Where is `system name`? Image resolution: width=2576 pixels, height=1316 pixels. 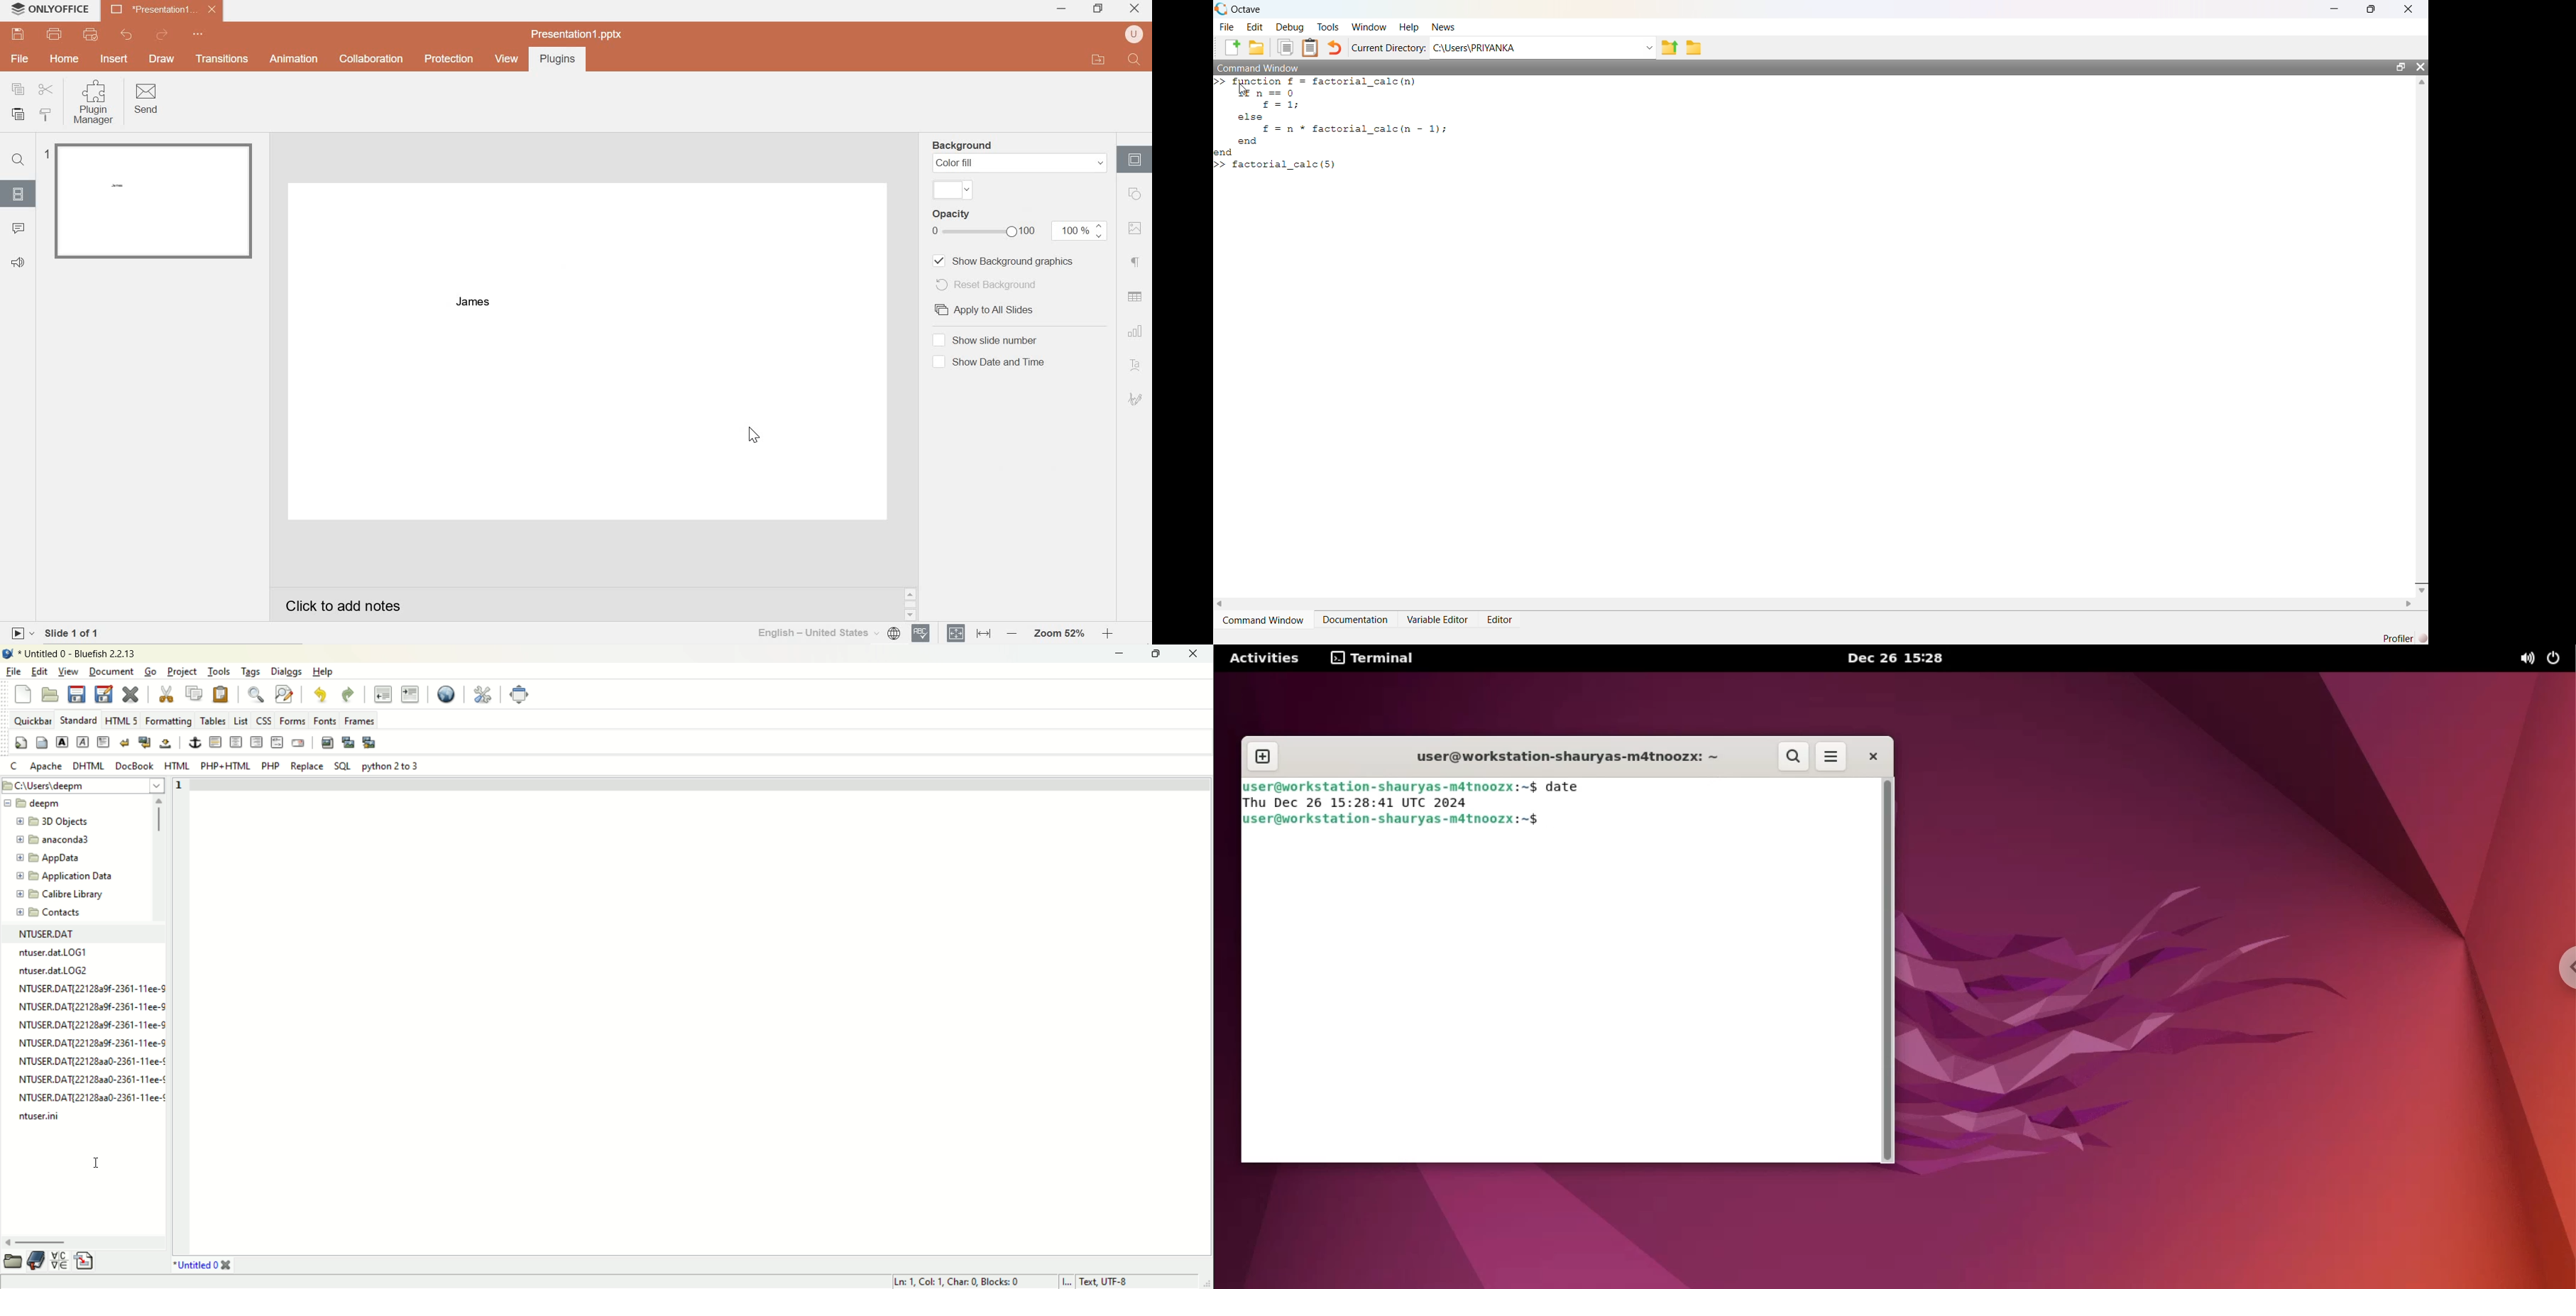
system name is located at coordinates (64, 9).